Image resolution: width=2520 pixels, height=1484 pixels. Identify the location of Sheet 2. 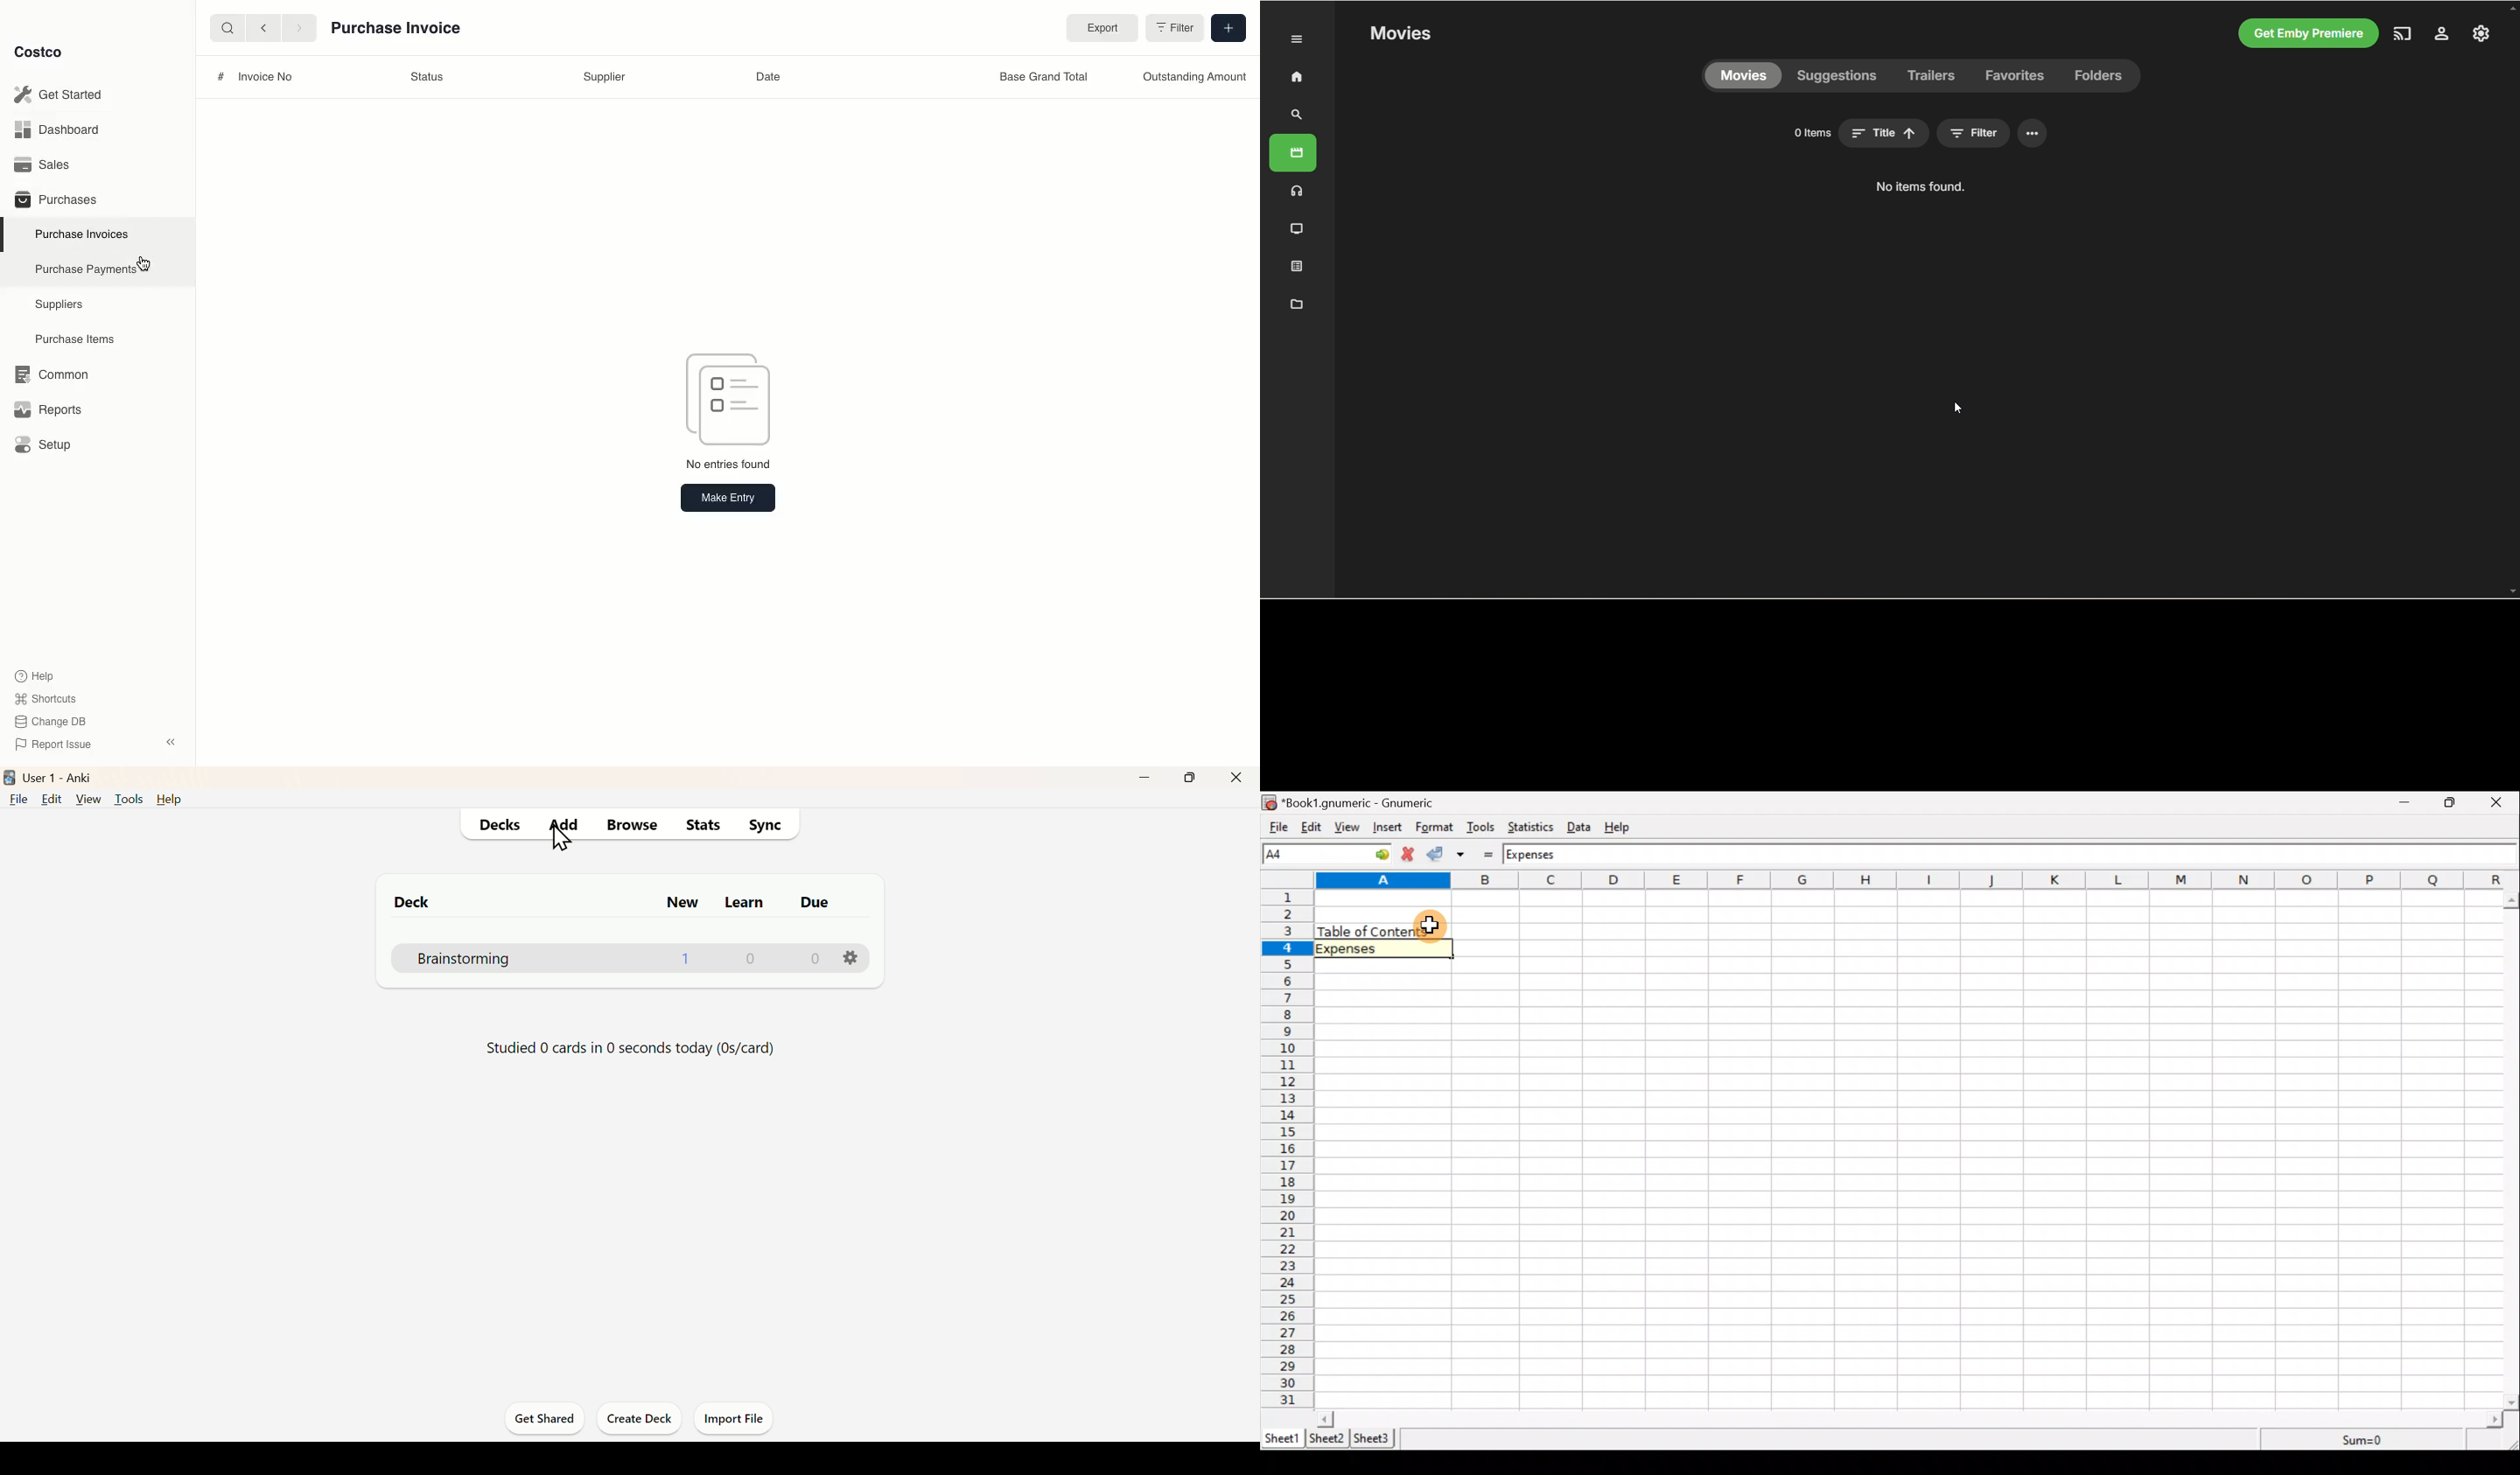
(1328, 1439).